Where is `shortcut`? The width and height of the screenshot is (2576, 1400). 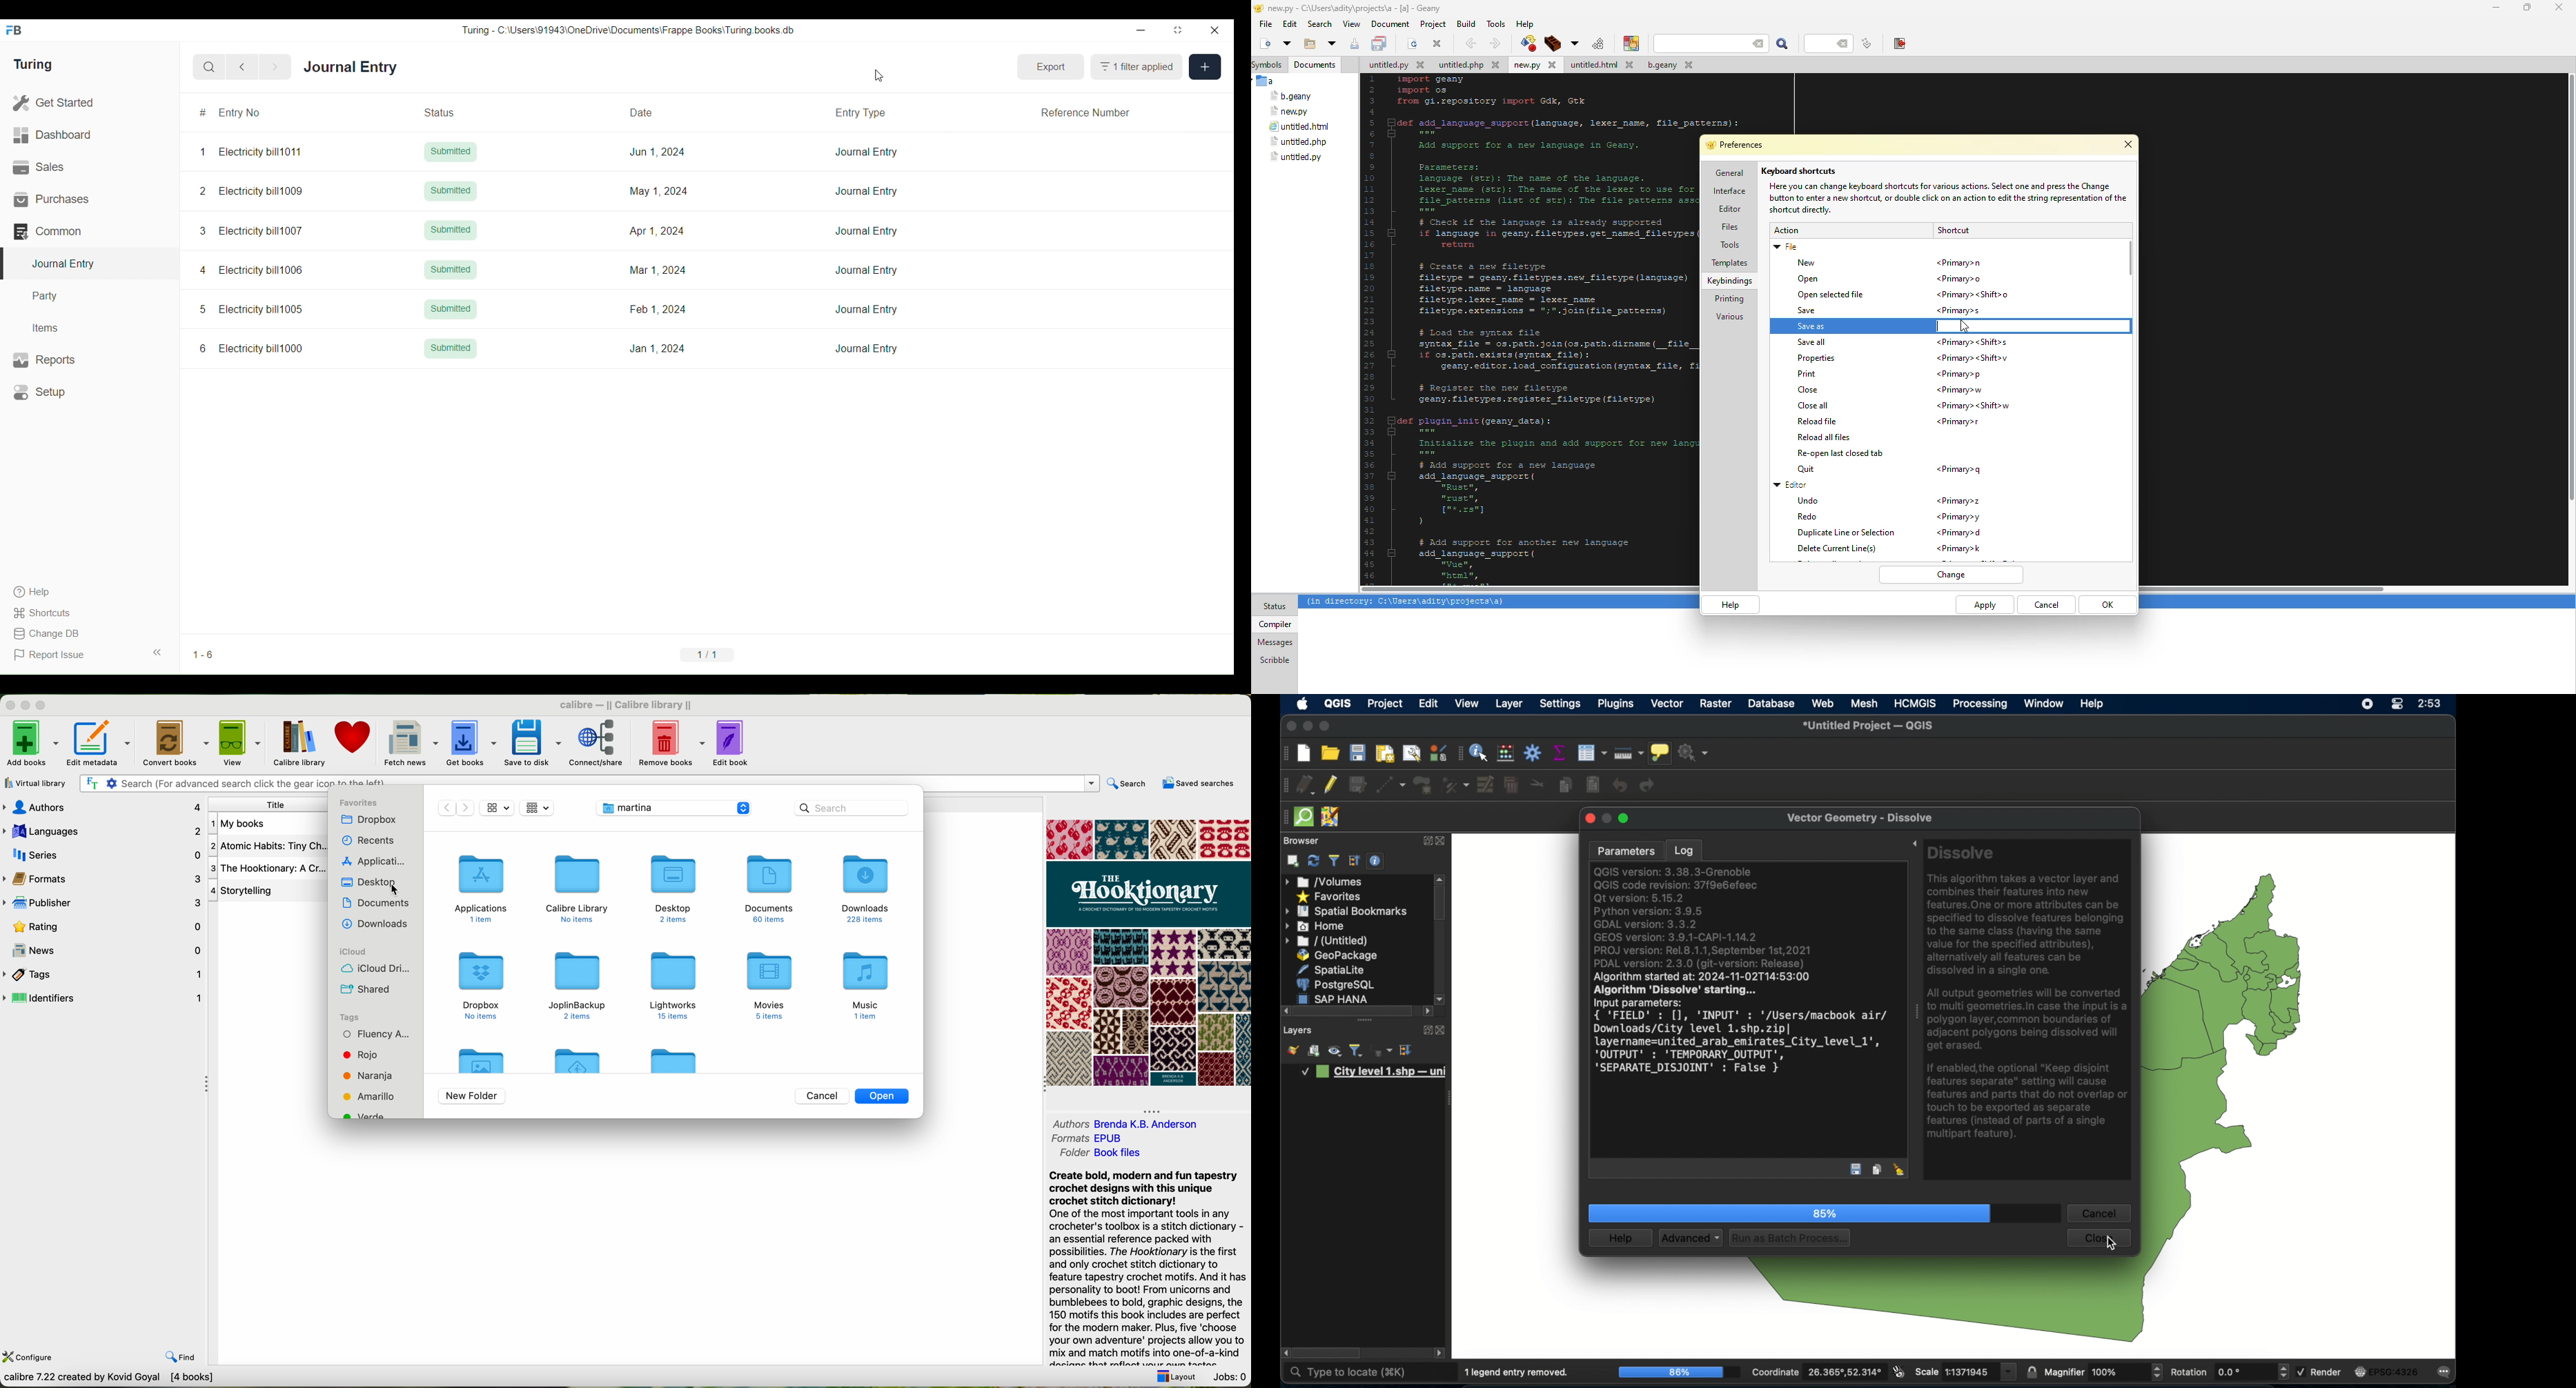
shortcut is located at coordinates (1956, 533).